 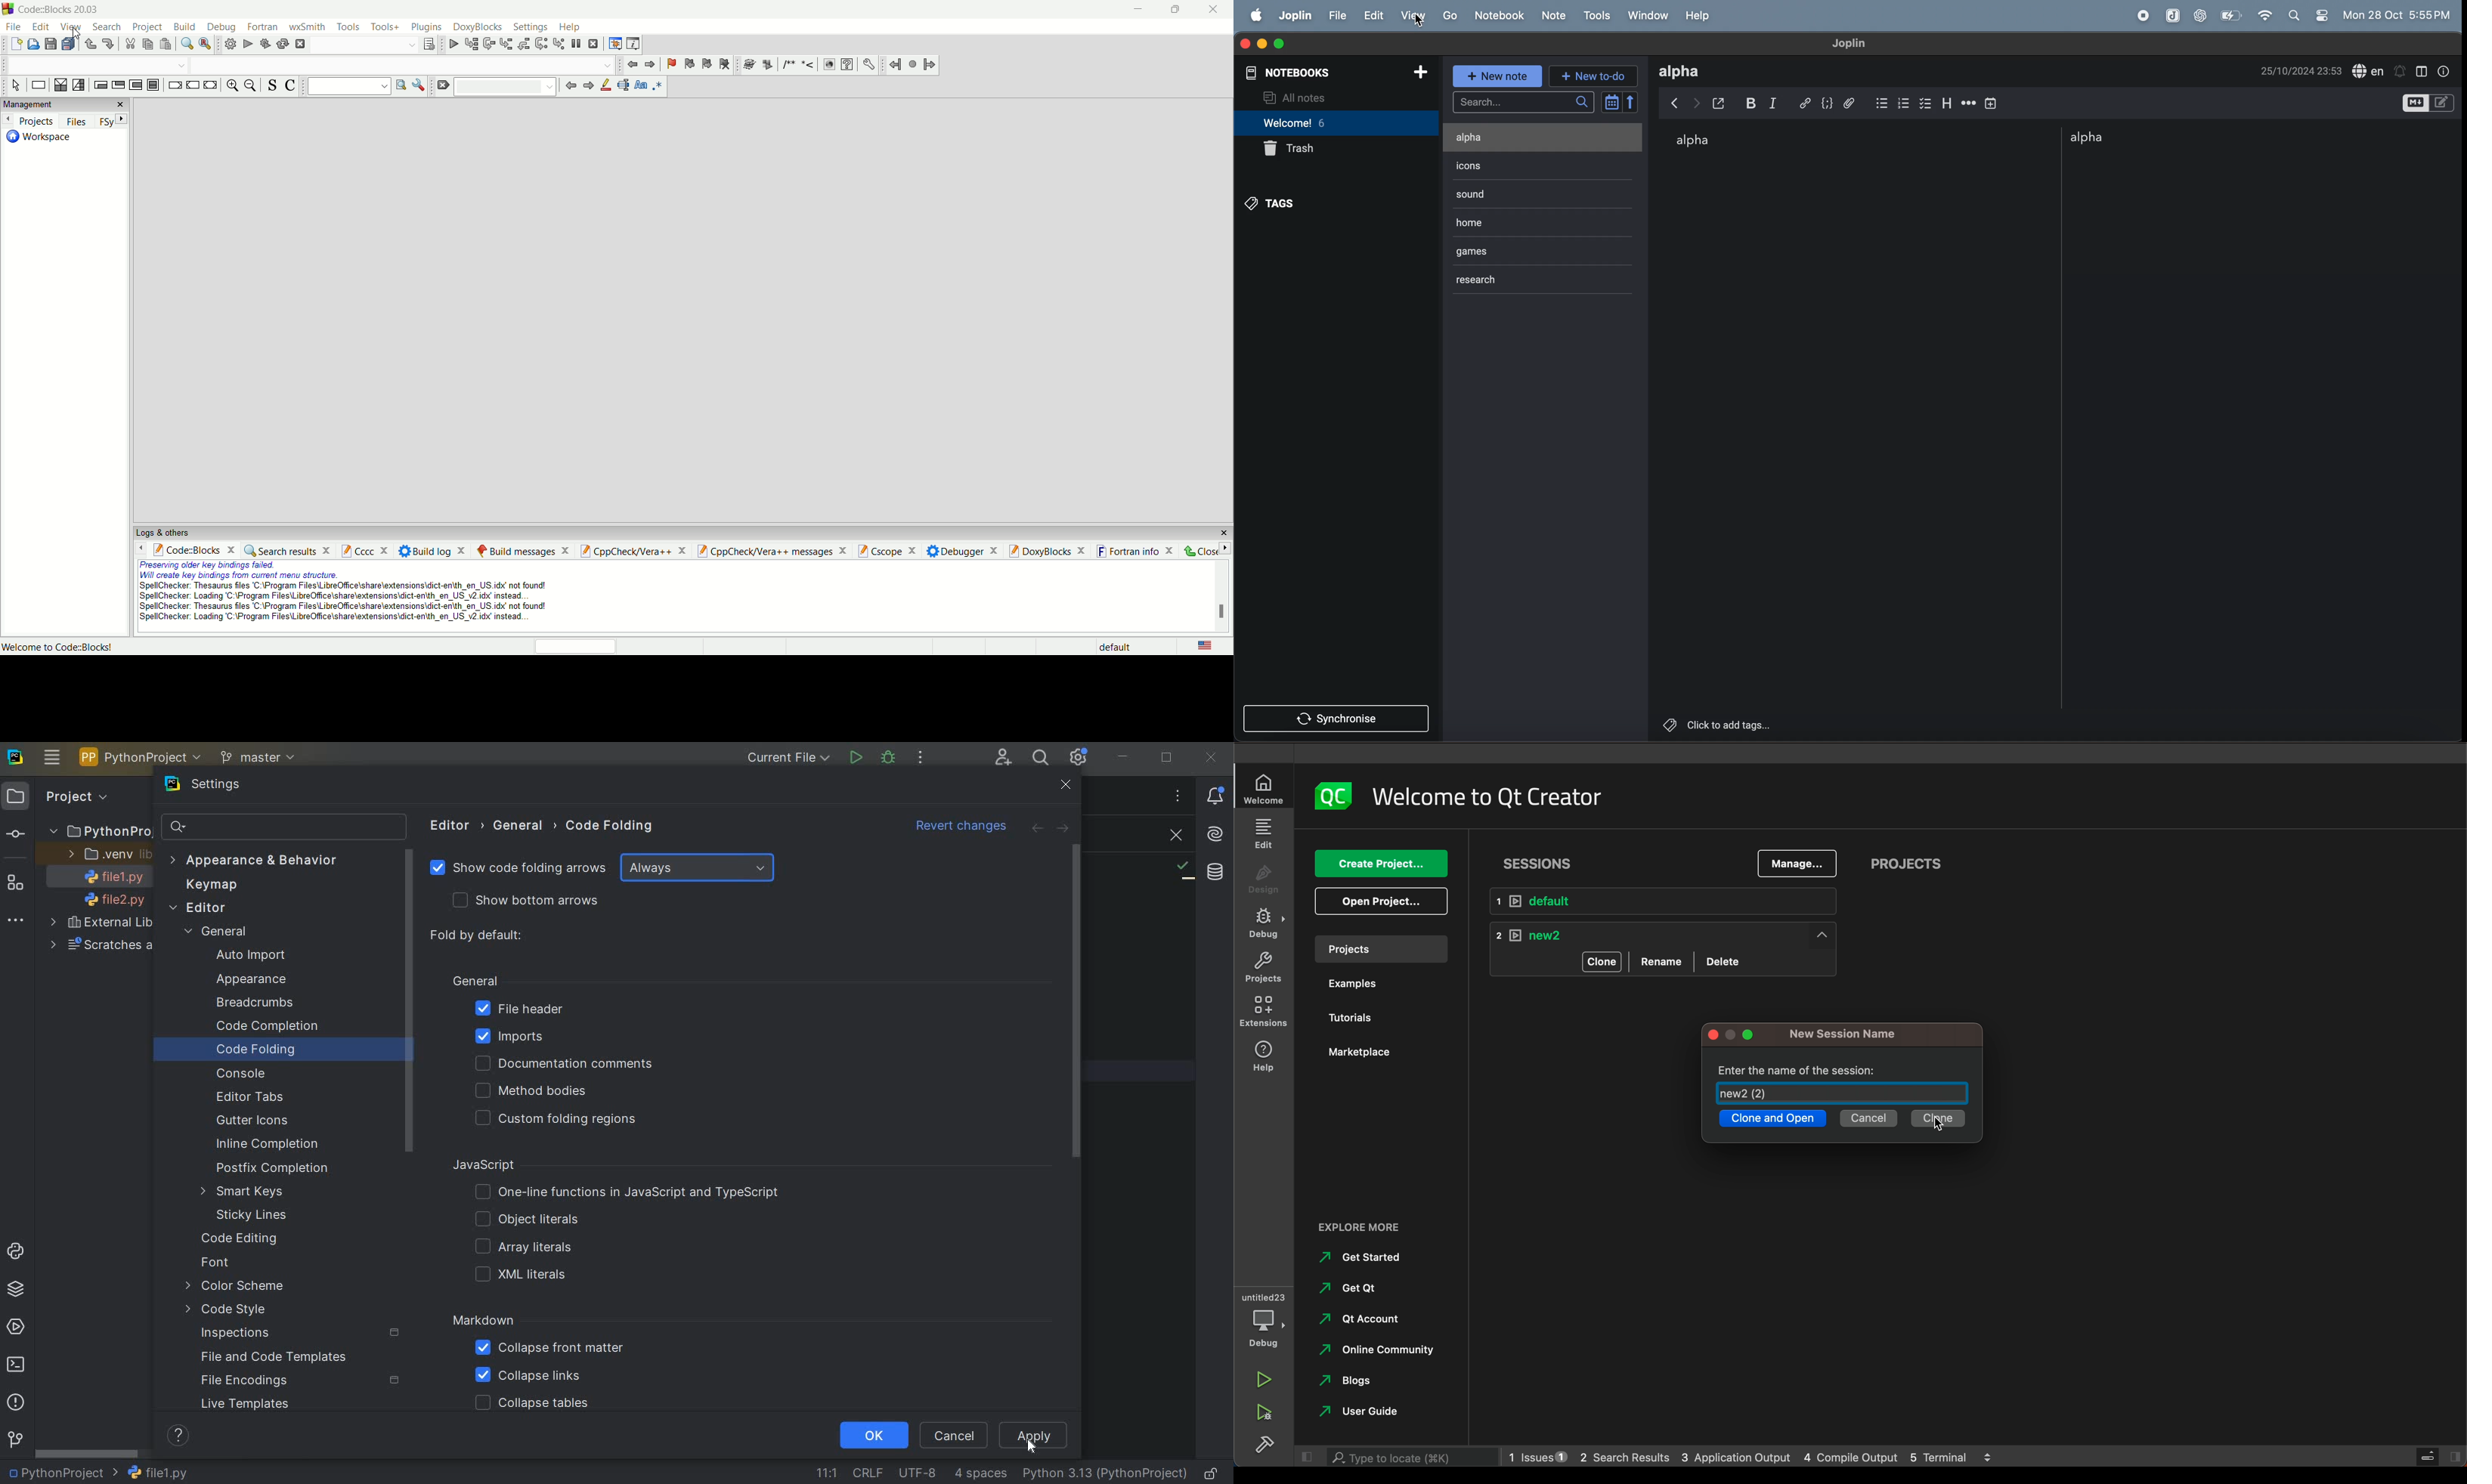 What do you see at coordinates (163, 534) in the screenshot?
I see `logs and others` at bounding box center [163, 534].